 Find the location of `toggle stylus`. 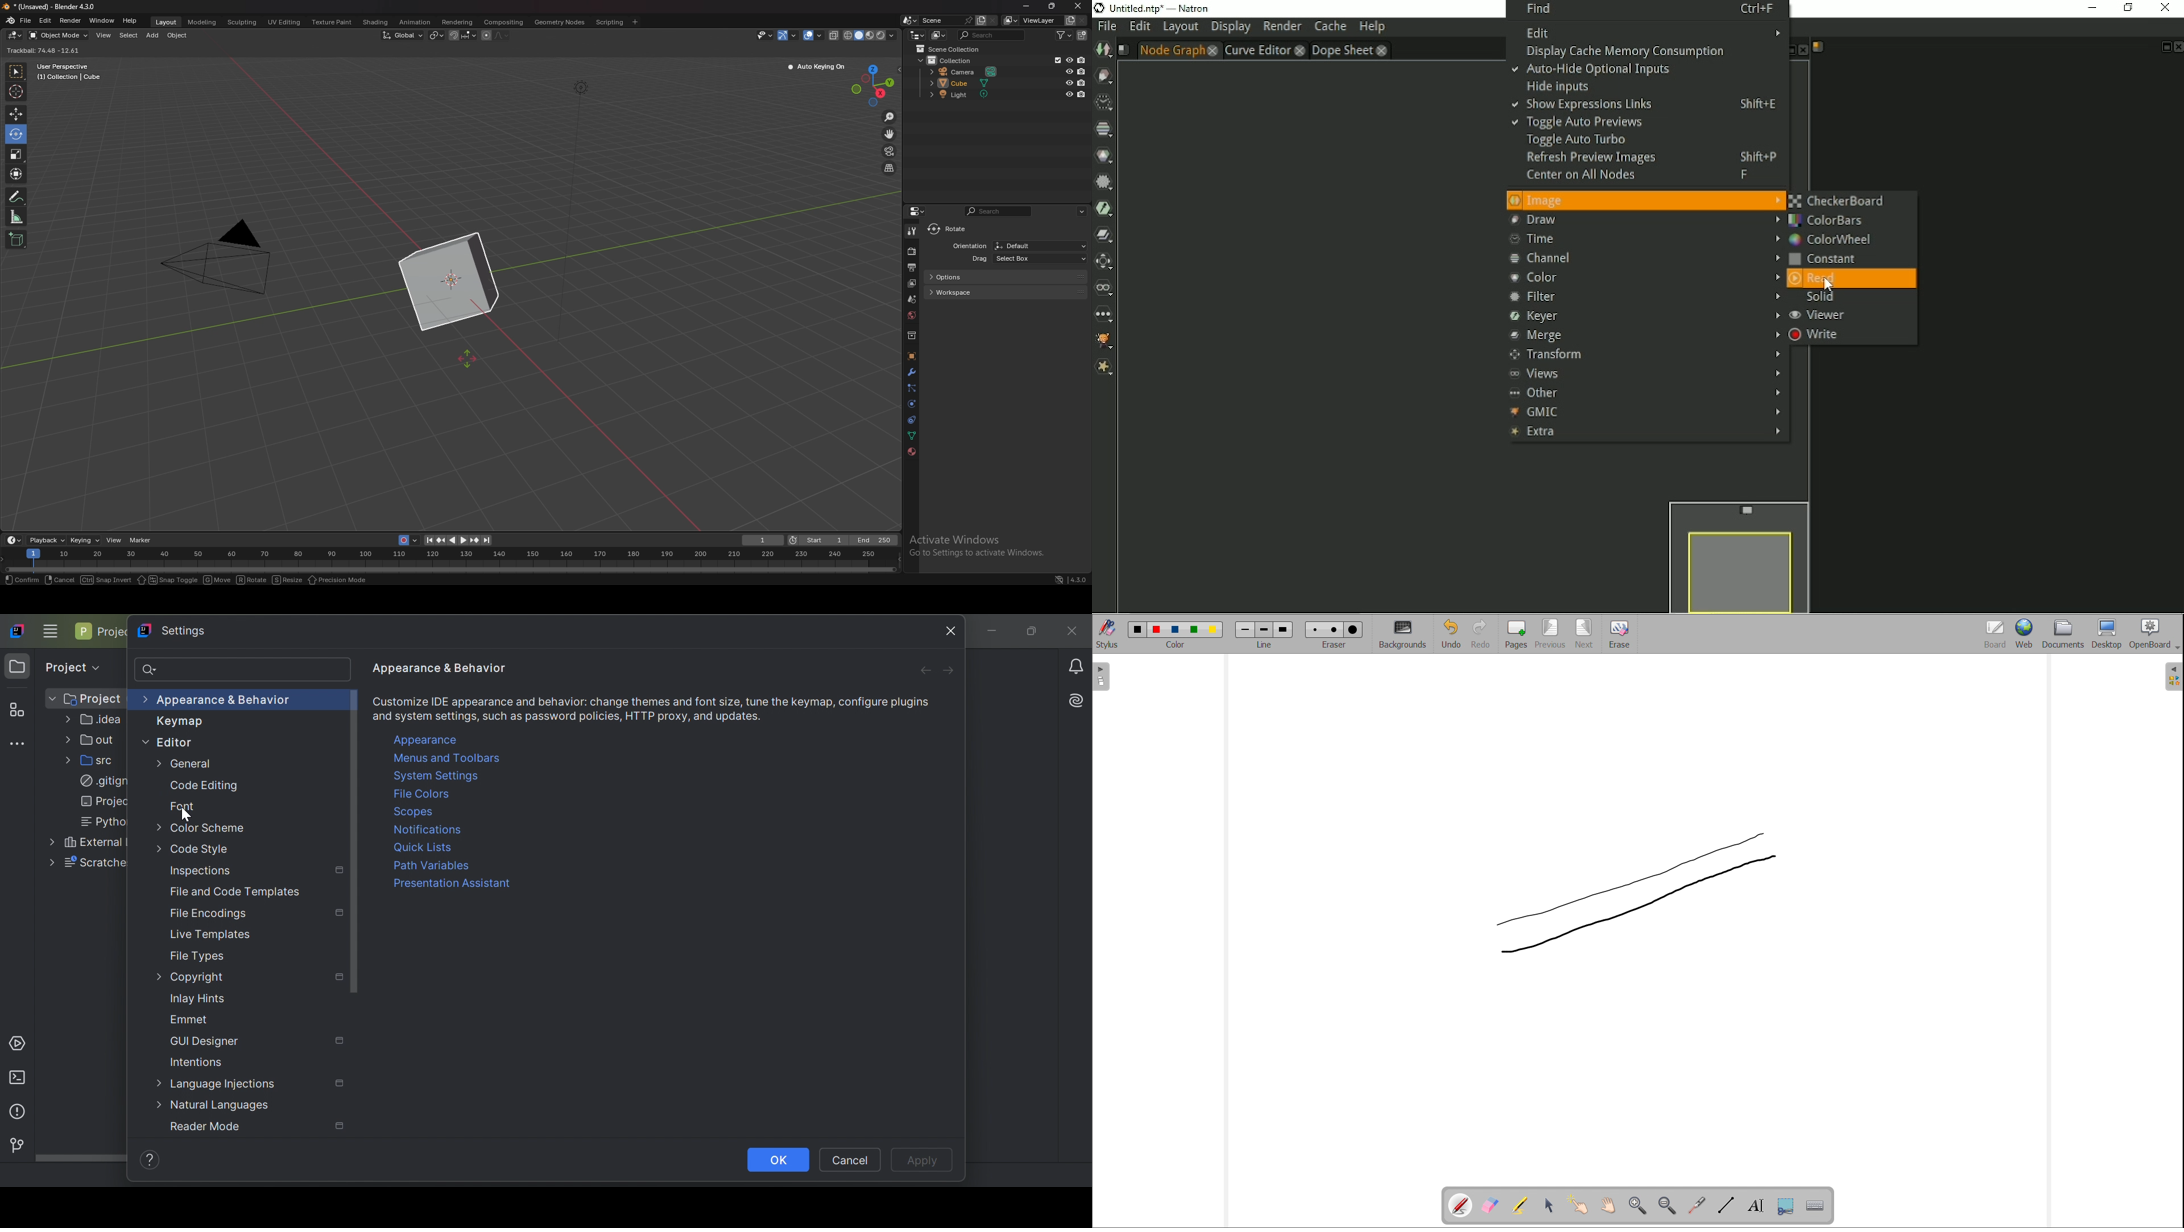

toggle stylus is located at coordinates (1107, 633).